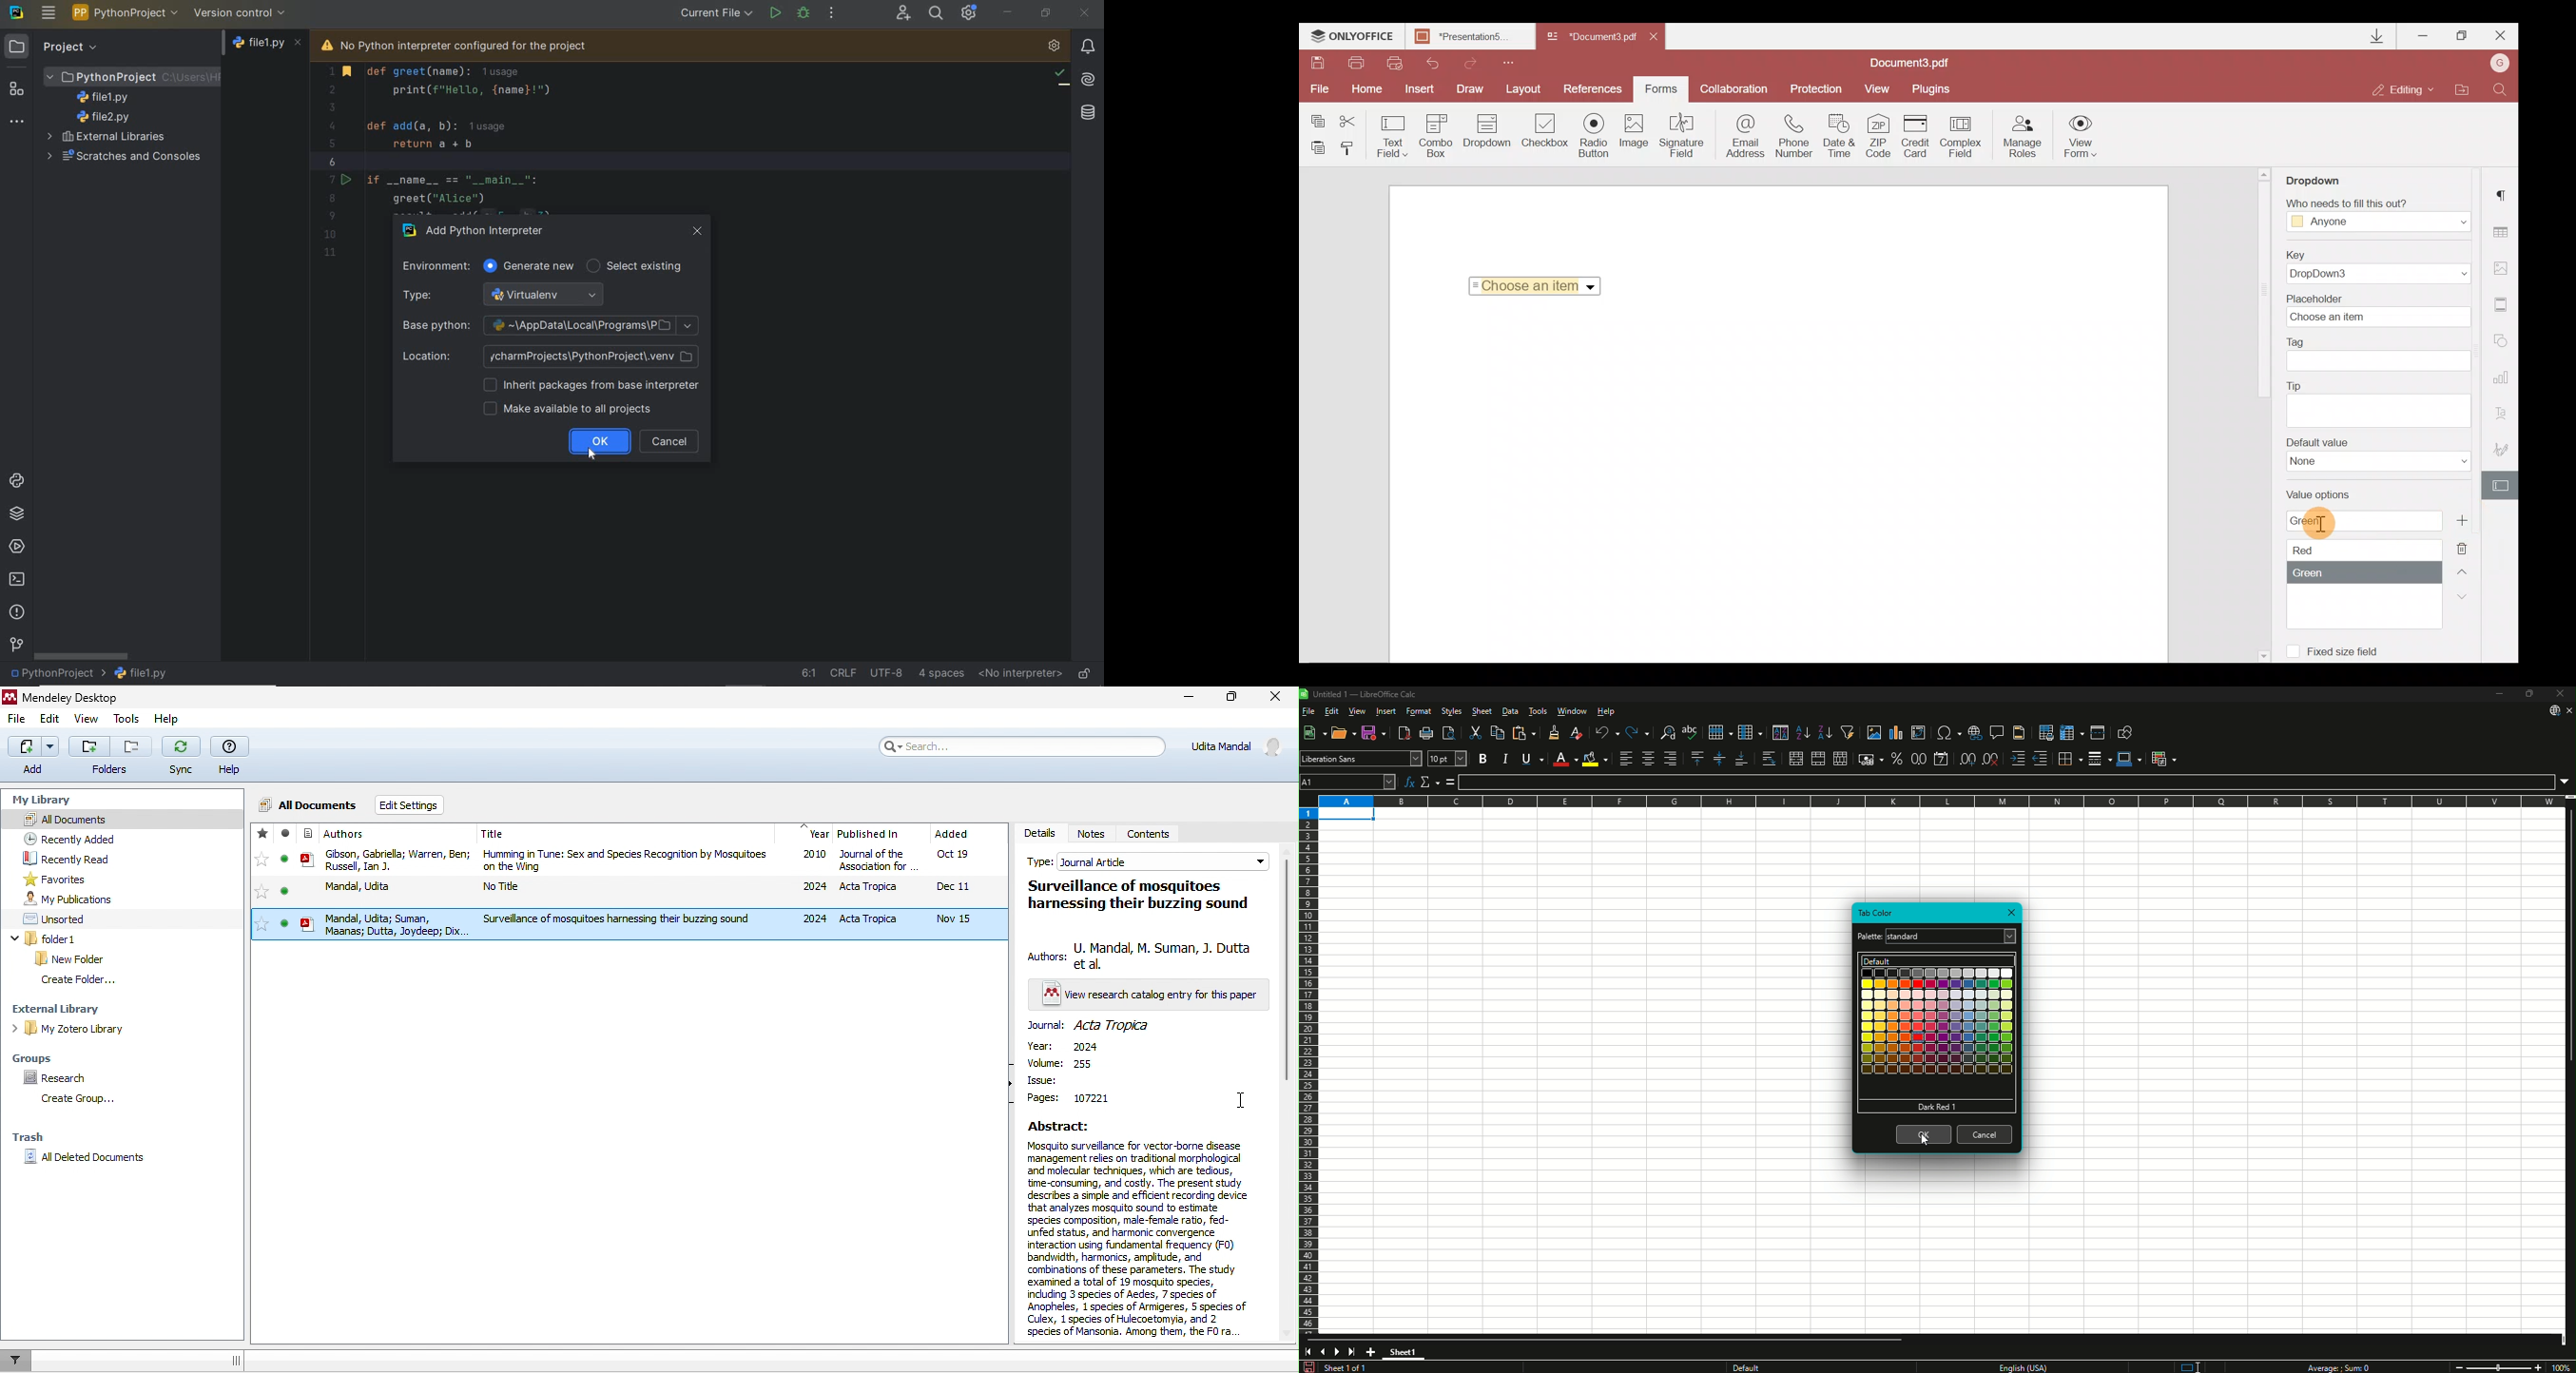 This screenshot has height=1400, width=2576. I want to click on File, so click(1309, 711).